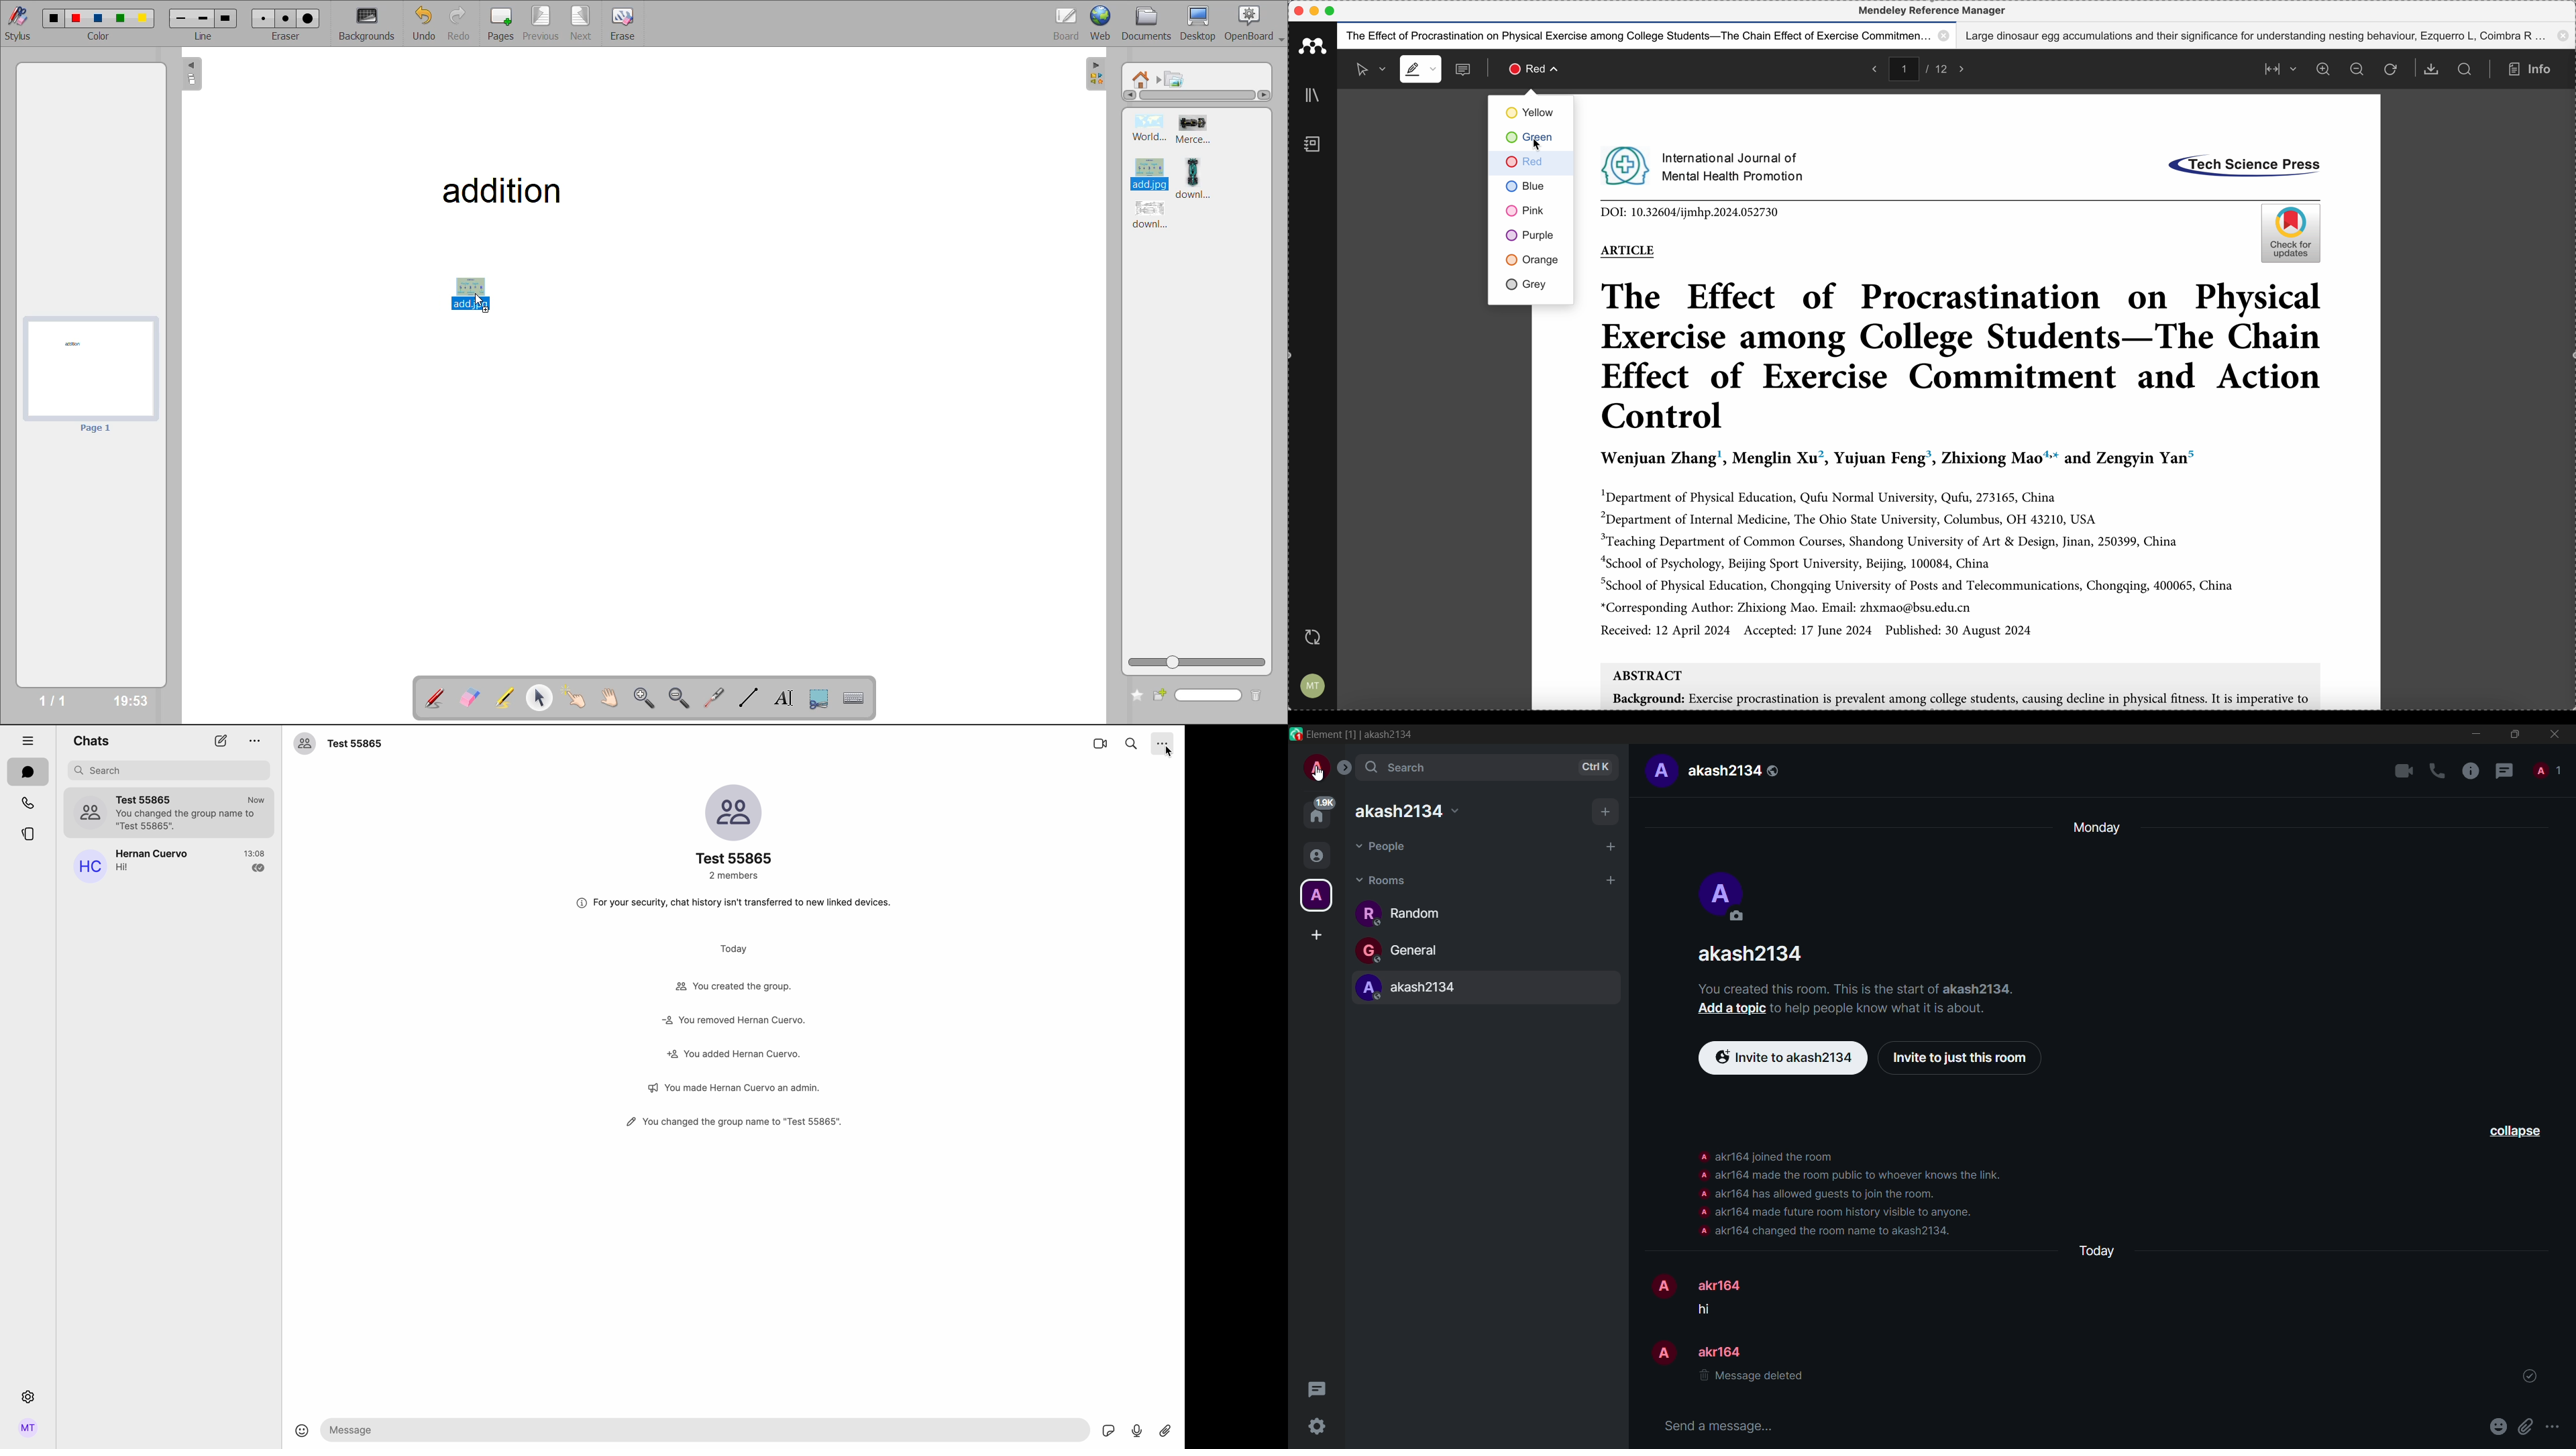 This screenshot has height=1456, width=2576. What do you see at coordinates (1169, 752) in the screenshot?
I see `cursor` at bounding box center [1169, 752].